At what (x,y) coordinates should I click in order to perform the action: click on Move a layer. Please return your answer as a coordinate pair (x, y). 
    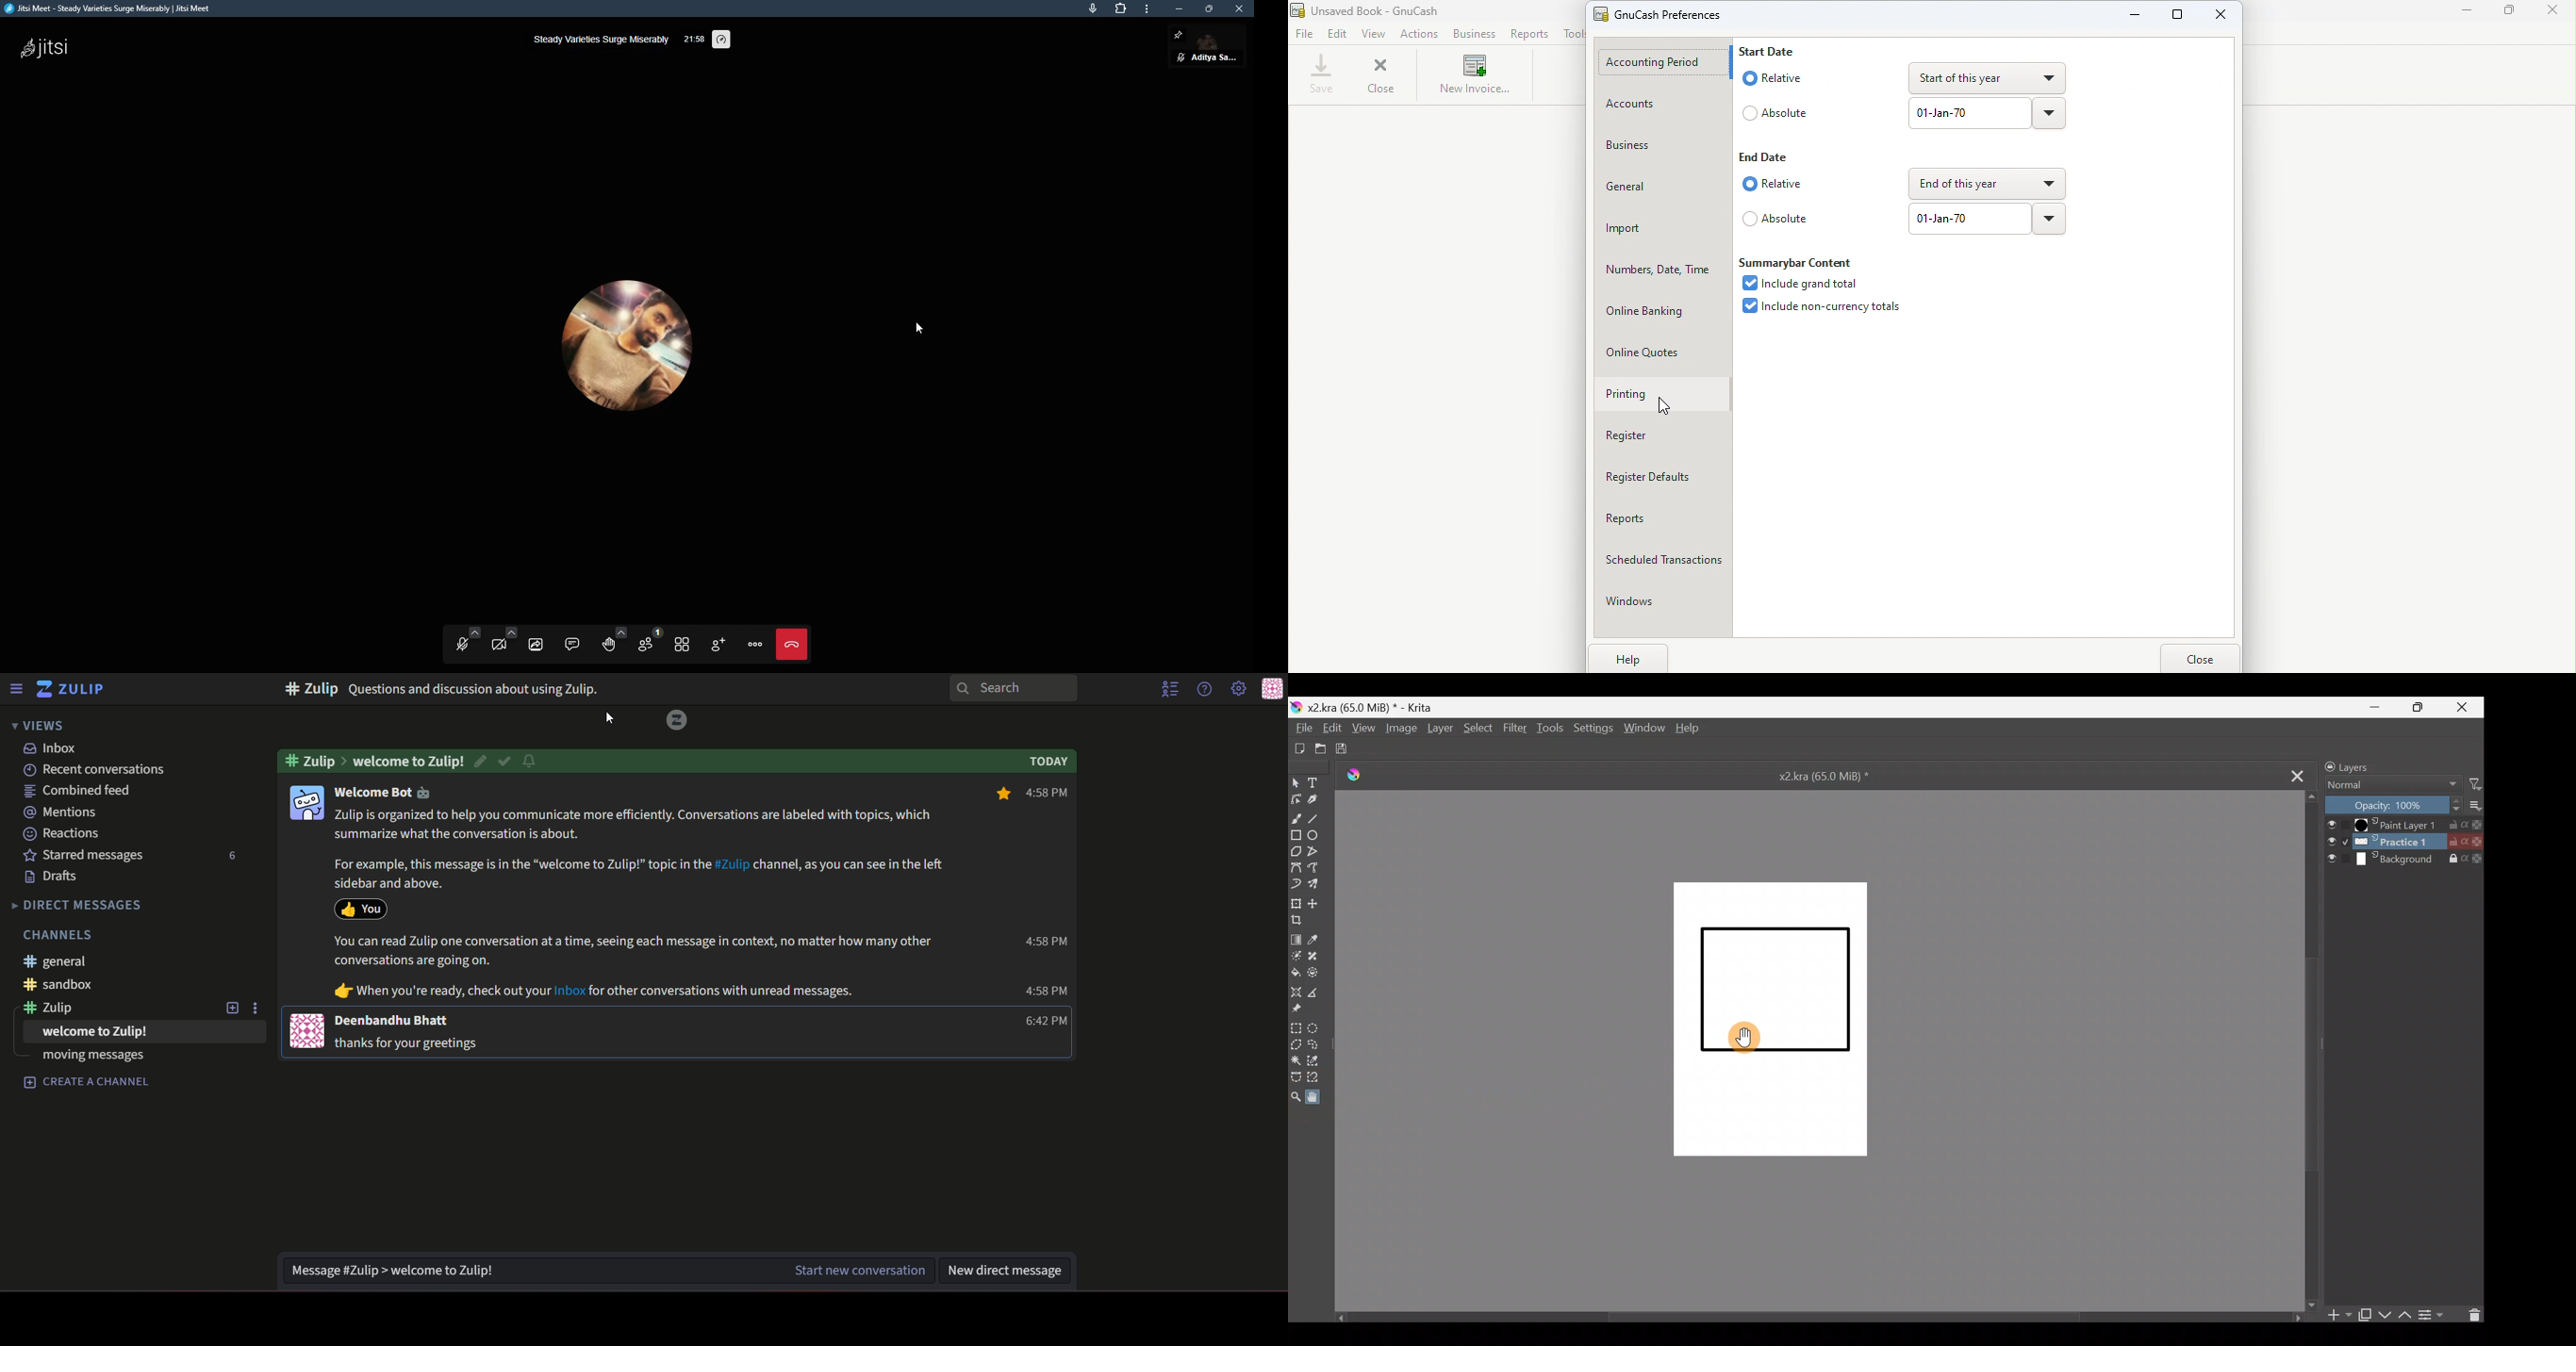
    Looking at the image, I should click on (1315, 903).